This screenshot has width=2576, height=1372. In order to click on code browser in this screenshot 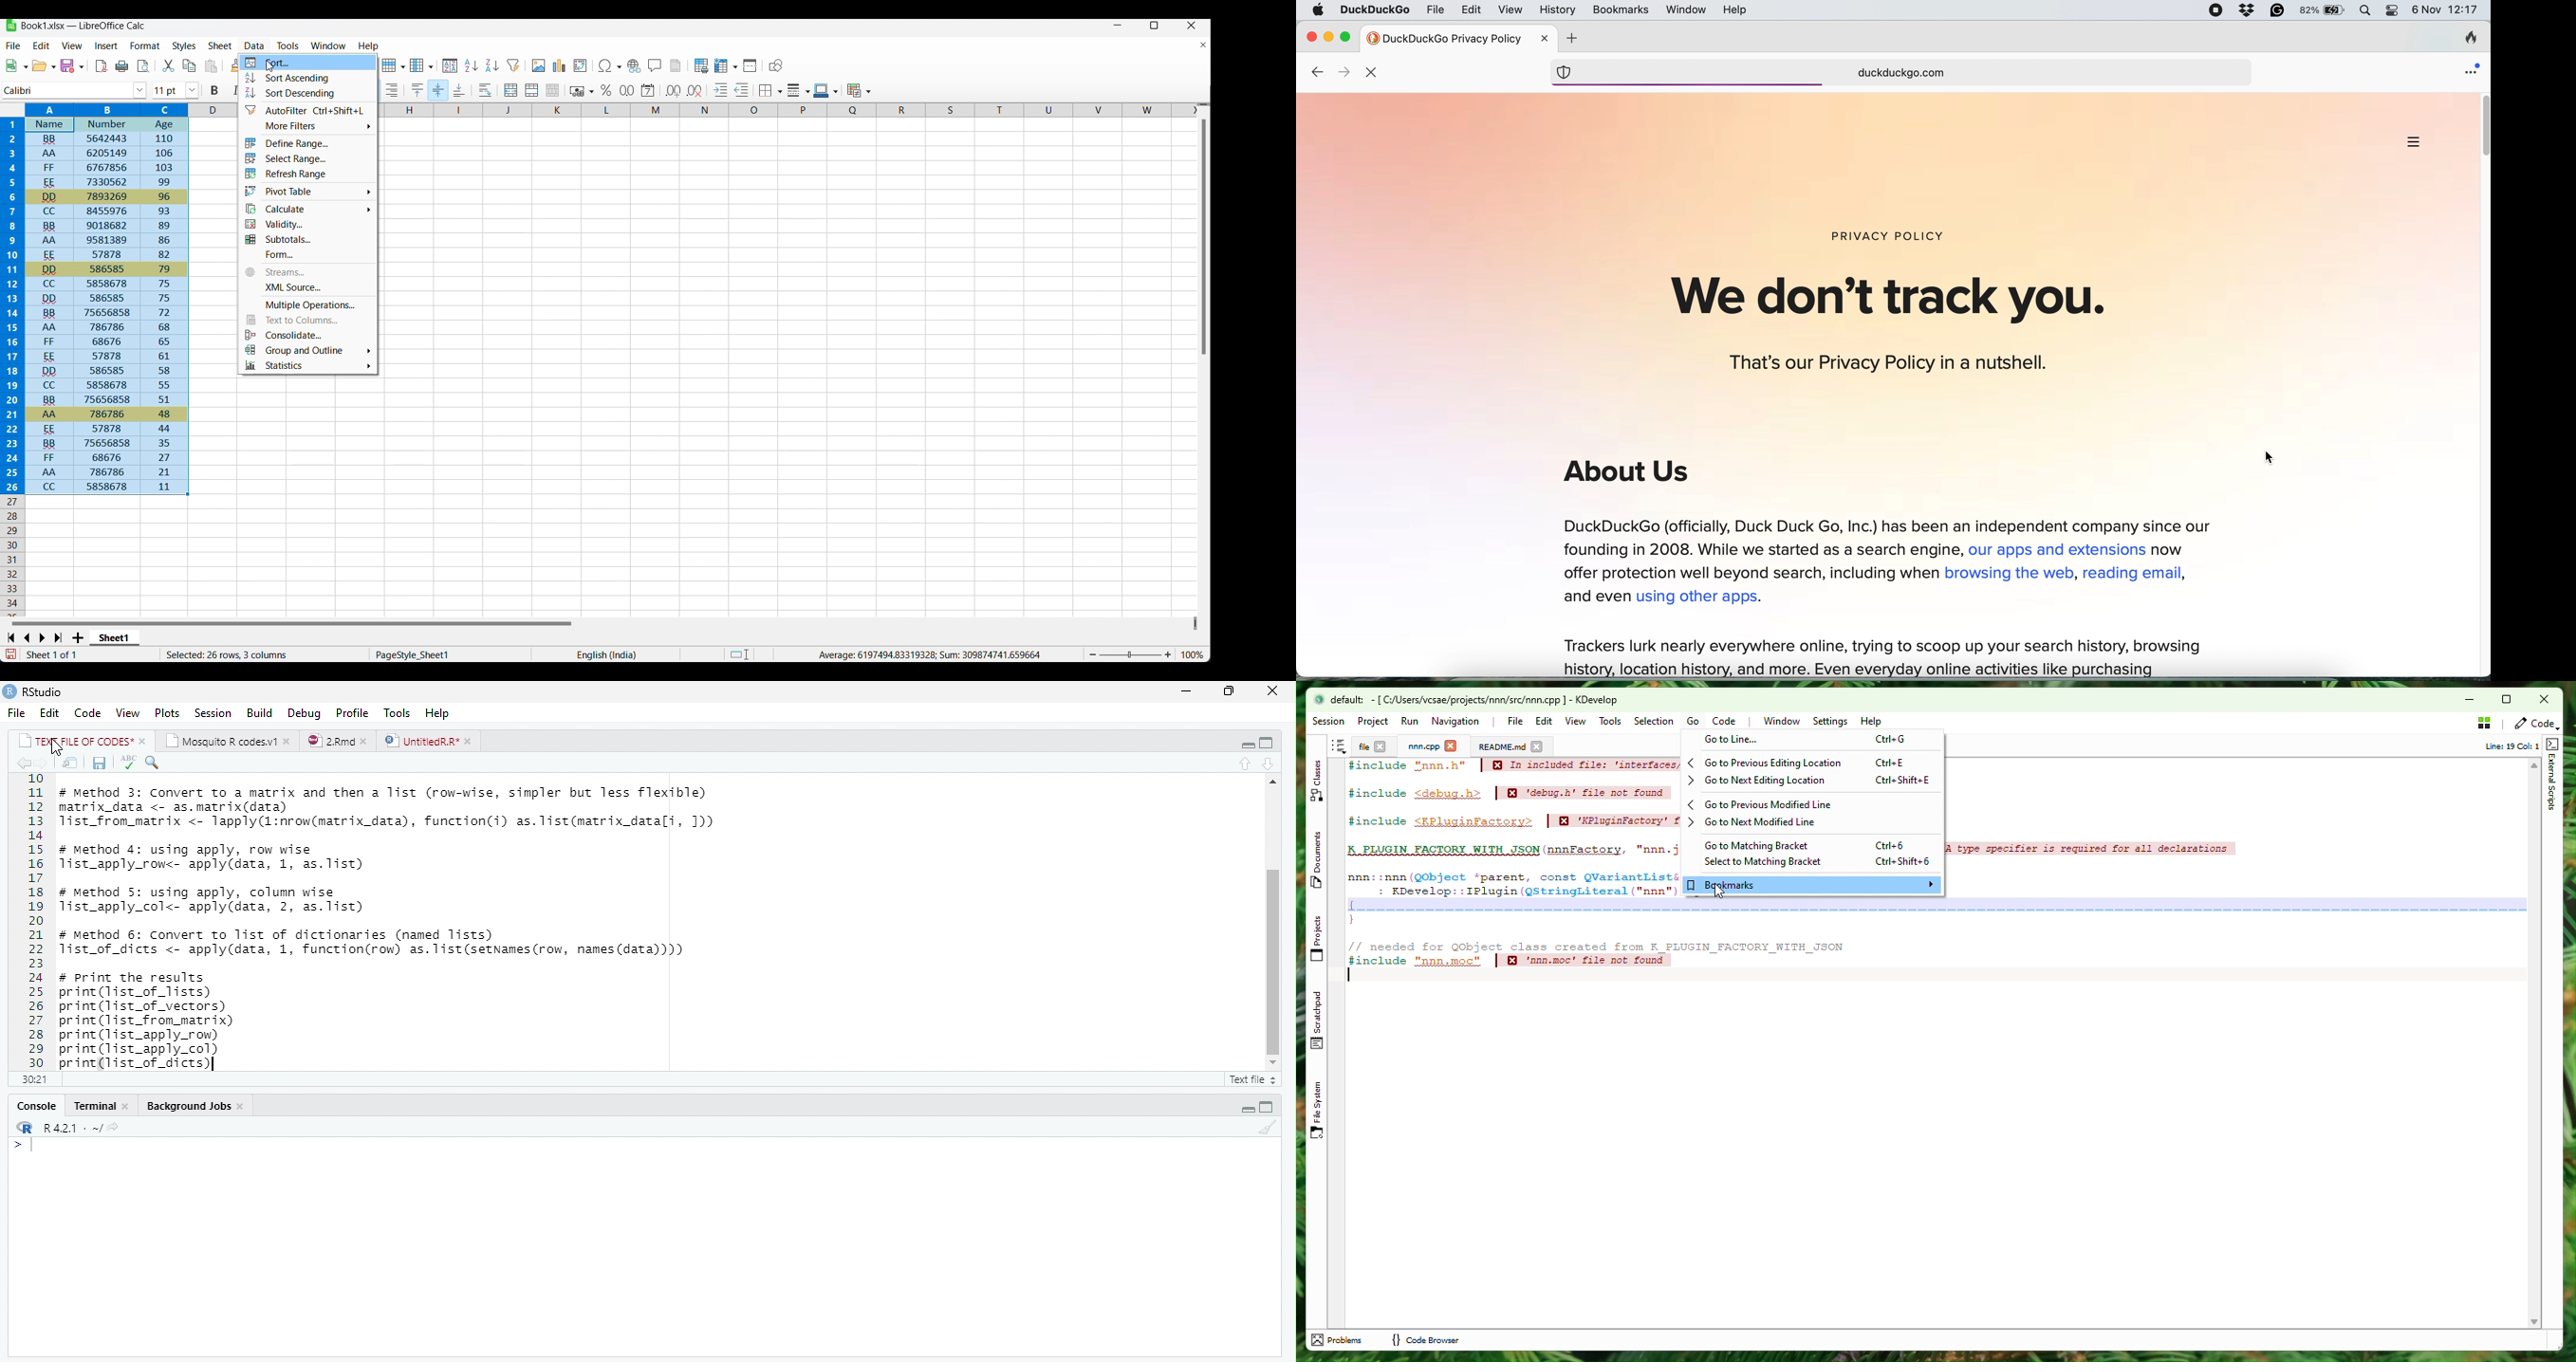, I will do `click(1425, 1340)`.